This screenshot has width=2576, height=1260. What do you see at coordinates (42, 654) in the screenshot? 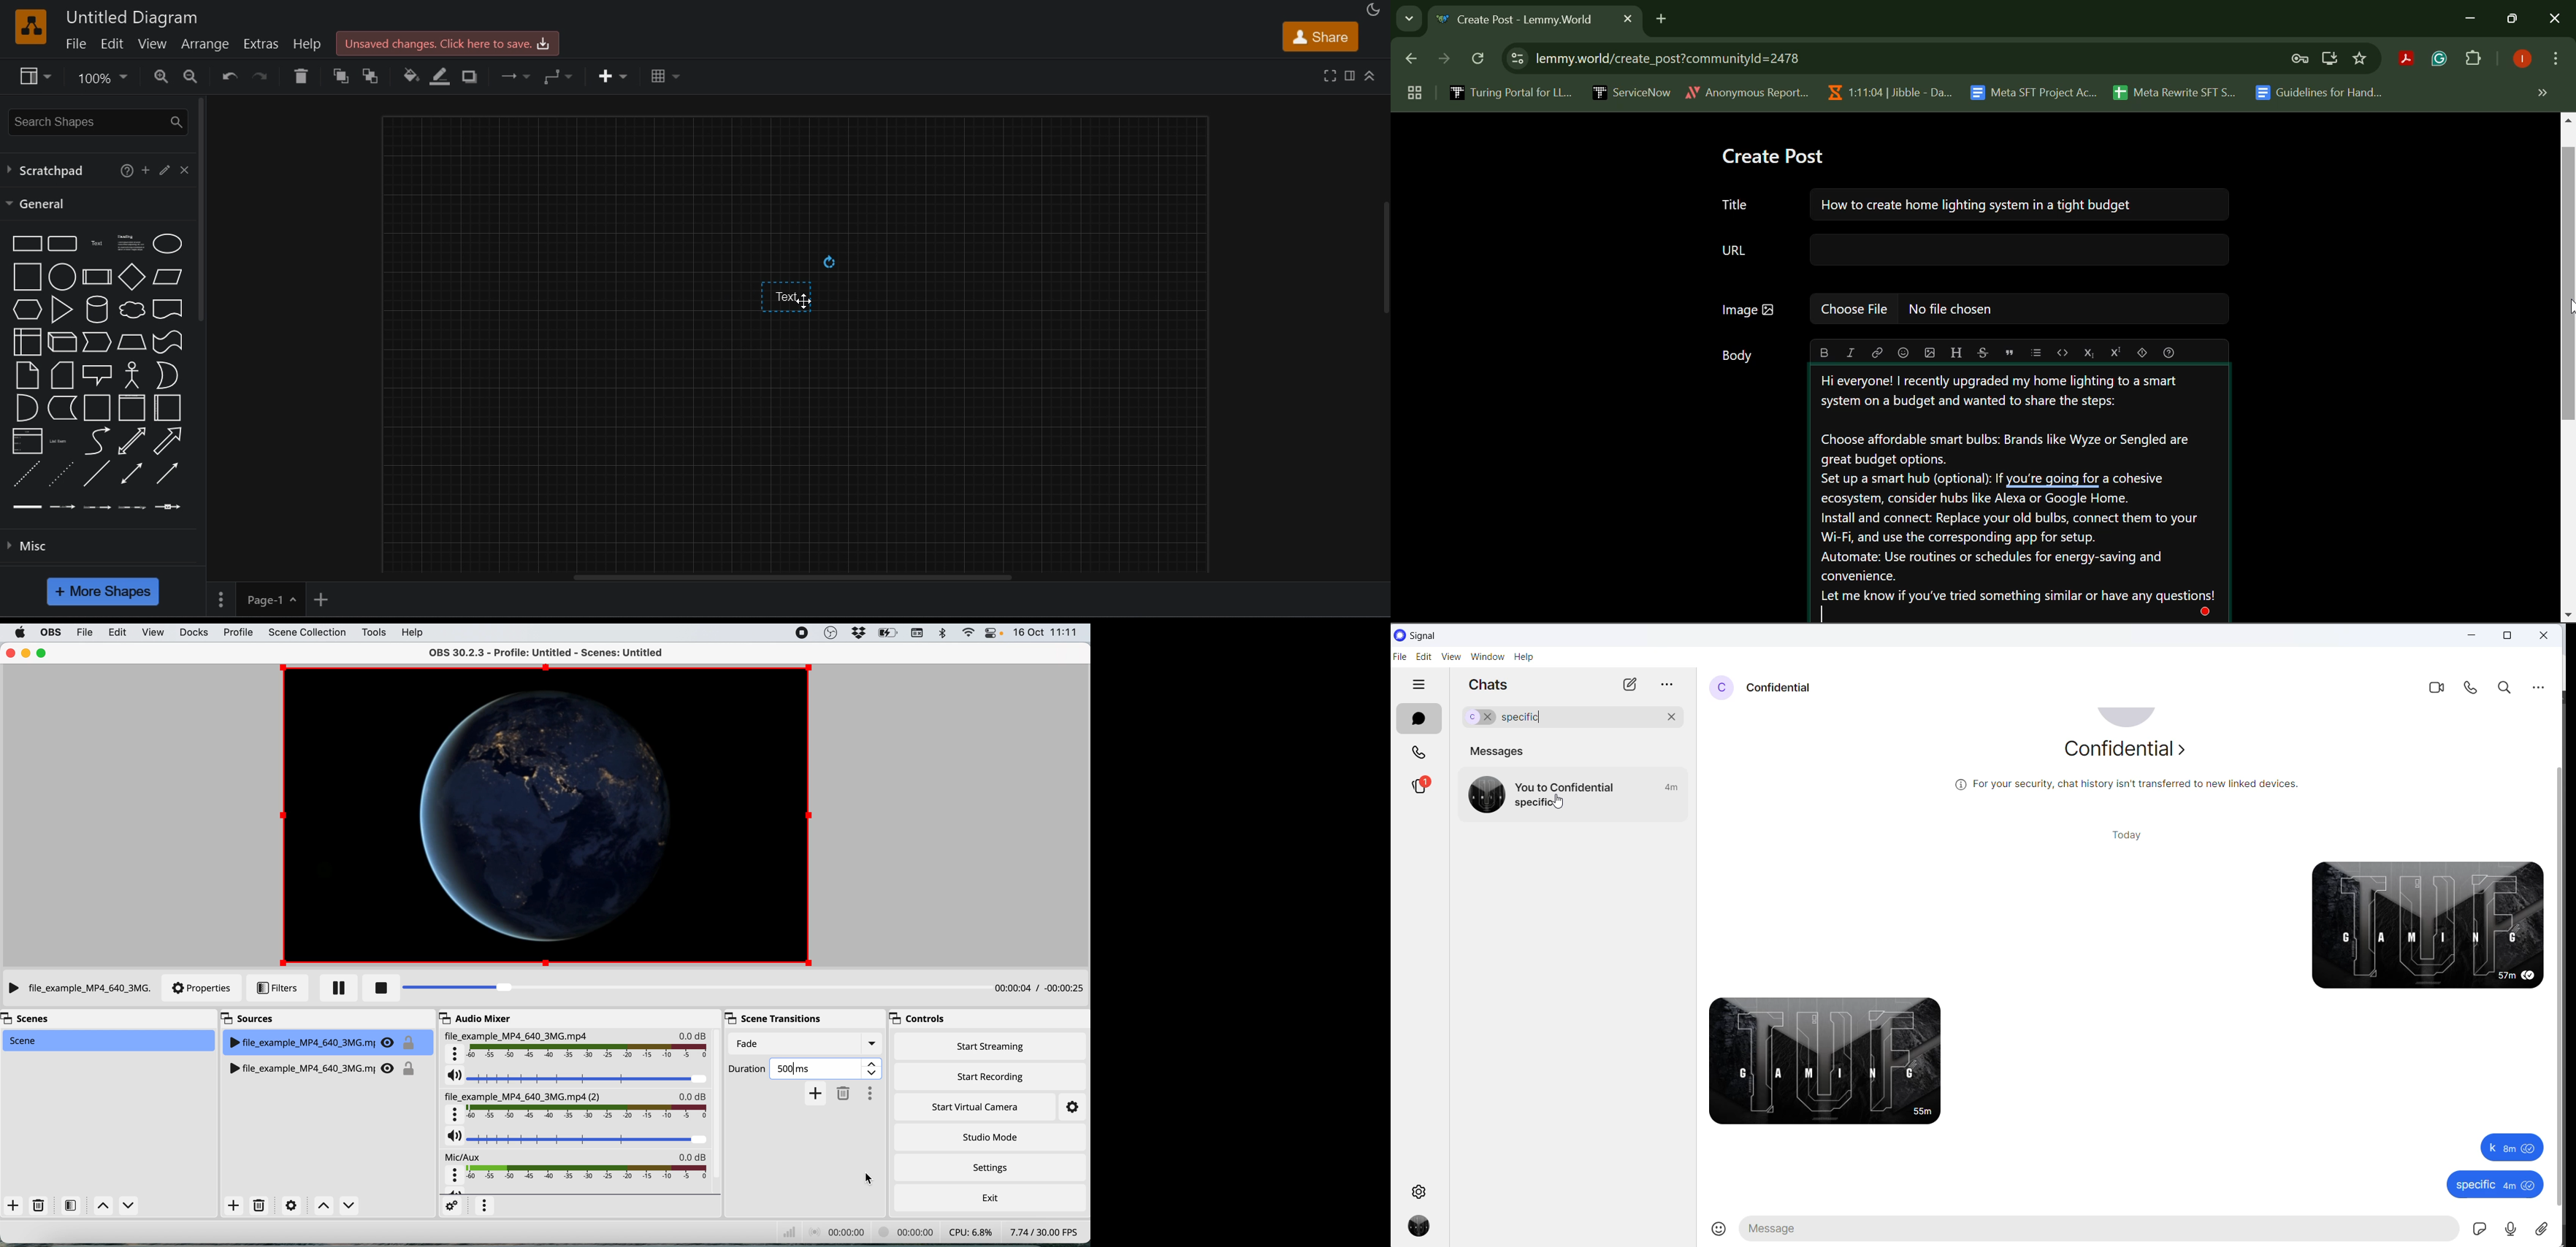
I see `maximise` at bounding box center [42, 654].